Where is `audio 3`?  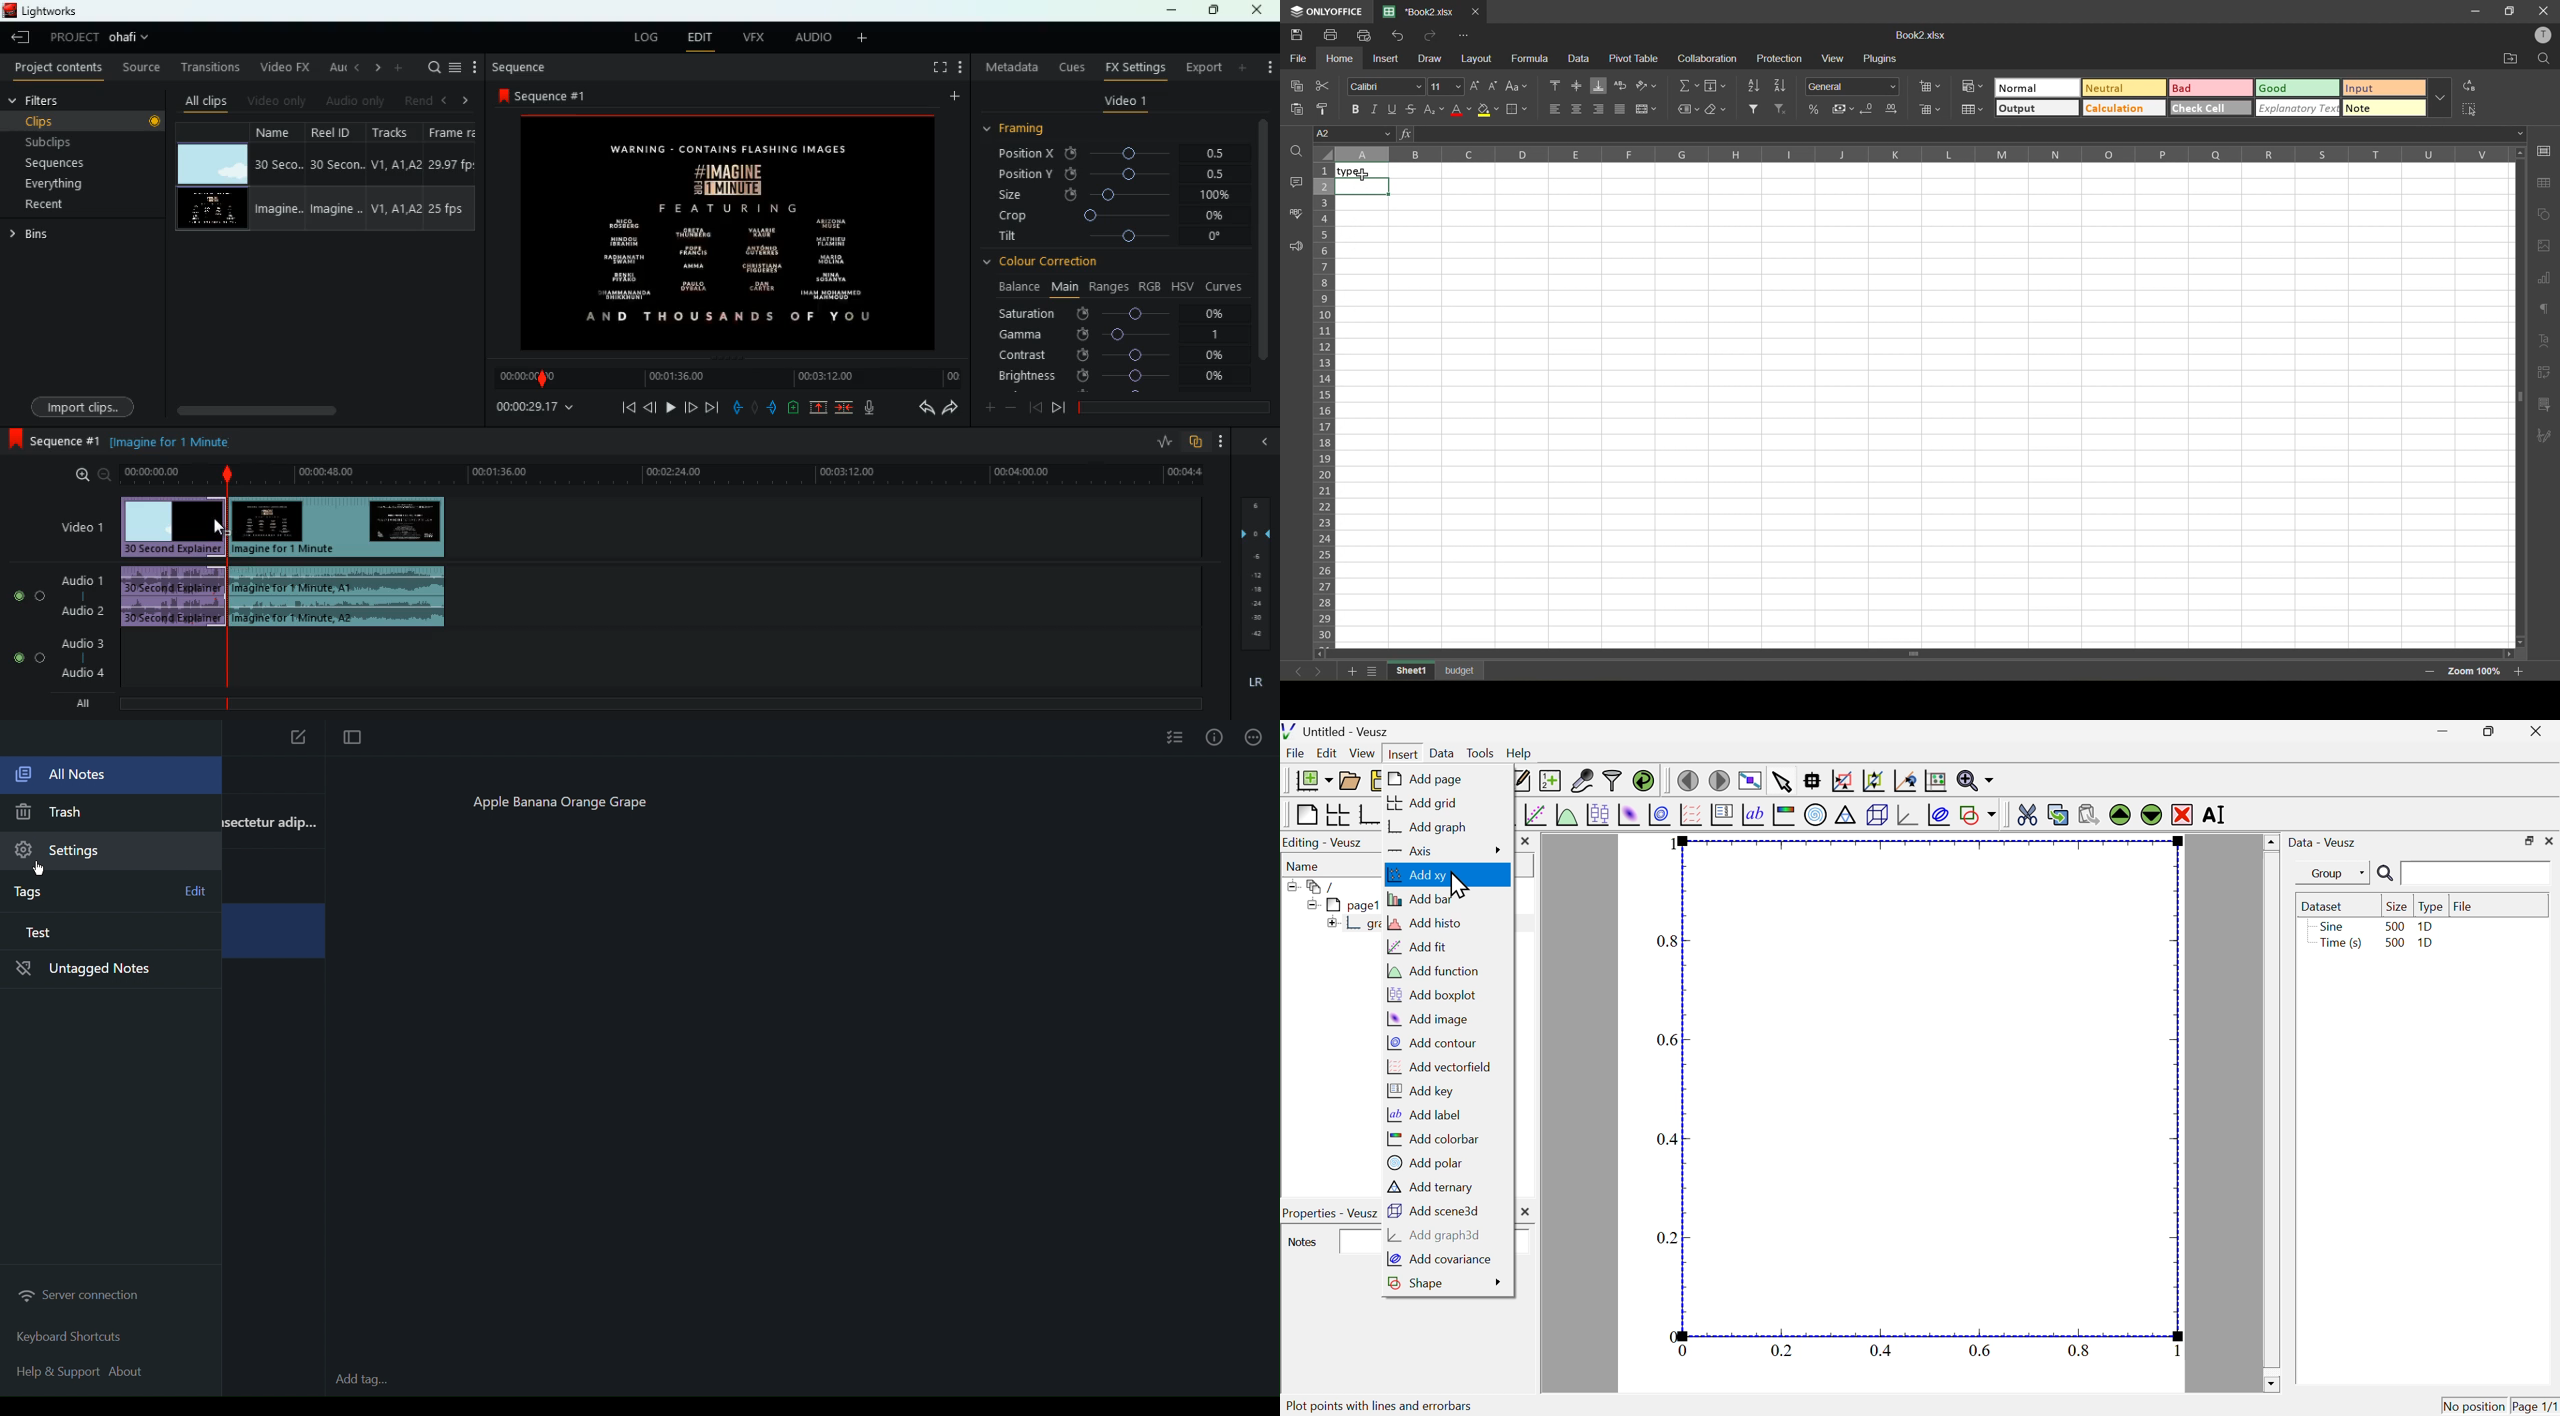
audio 3 is located at coordinates (79, 645).